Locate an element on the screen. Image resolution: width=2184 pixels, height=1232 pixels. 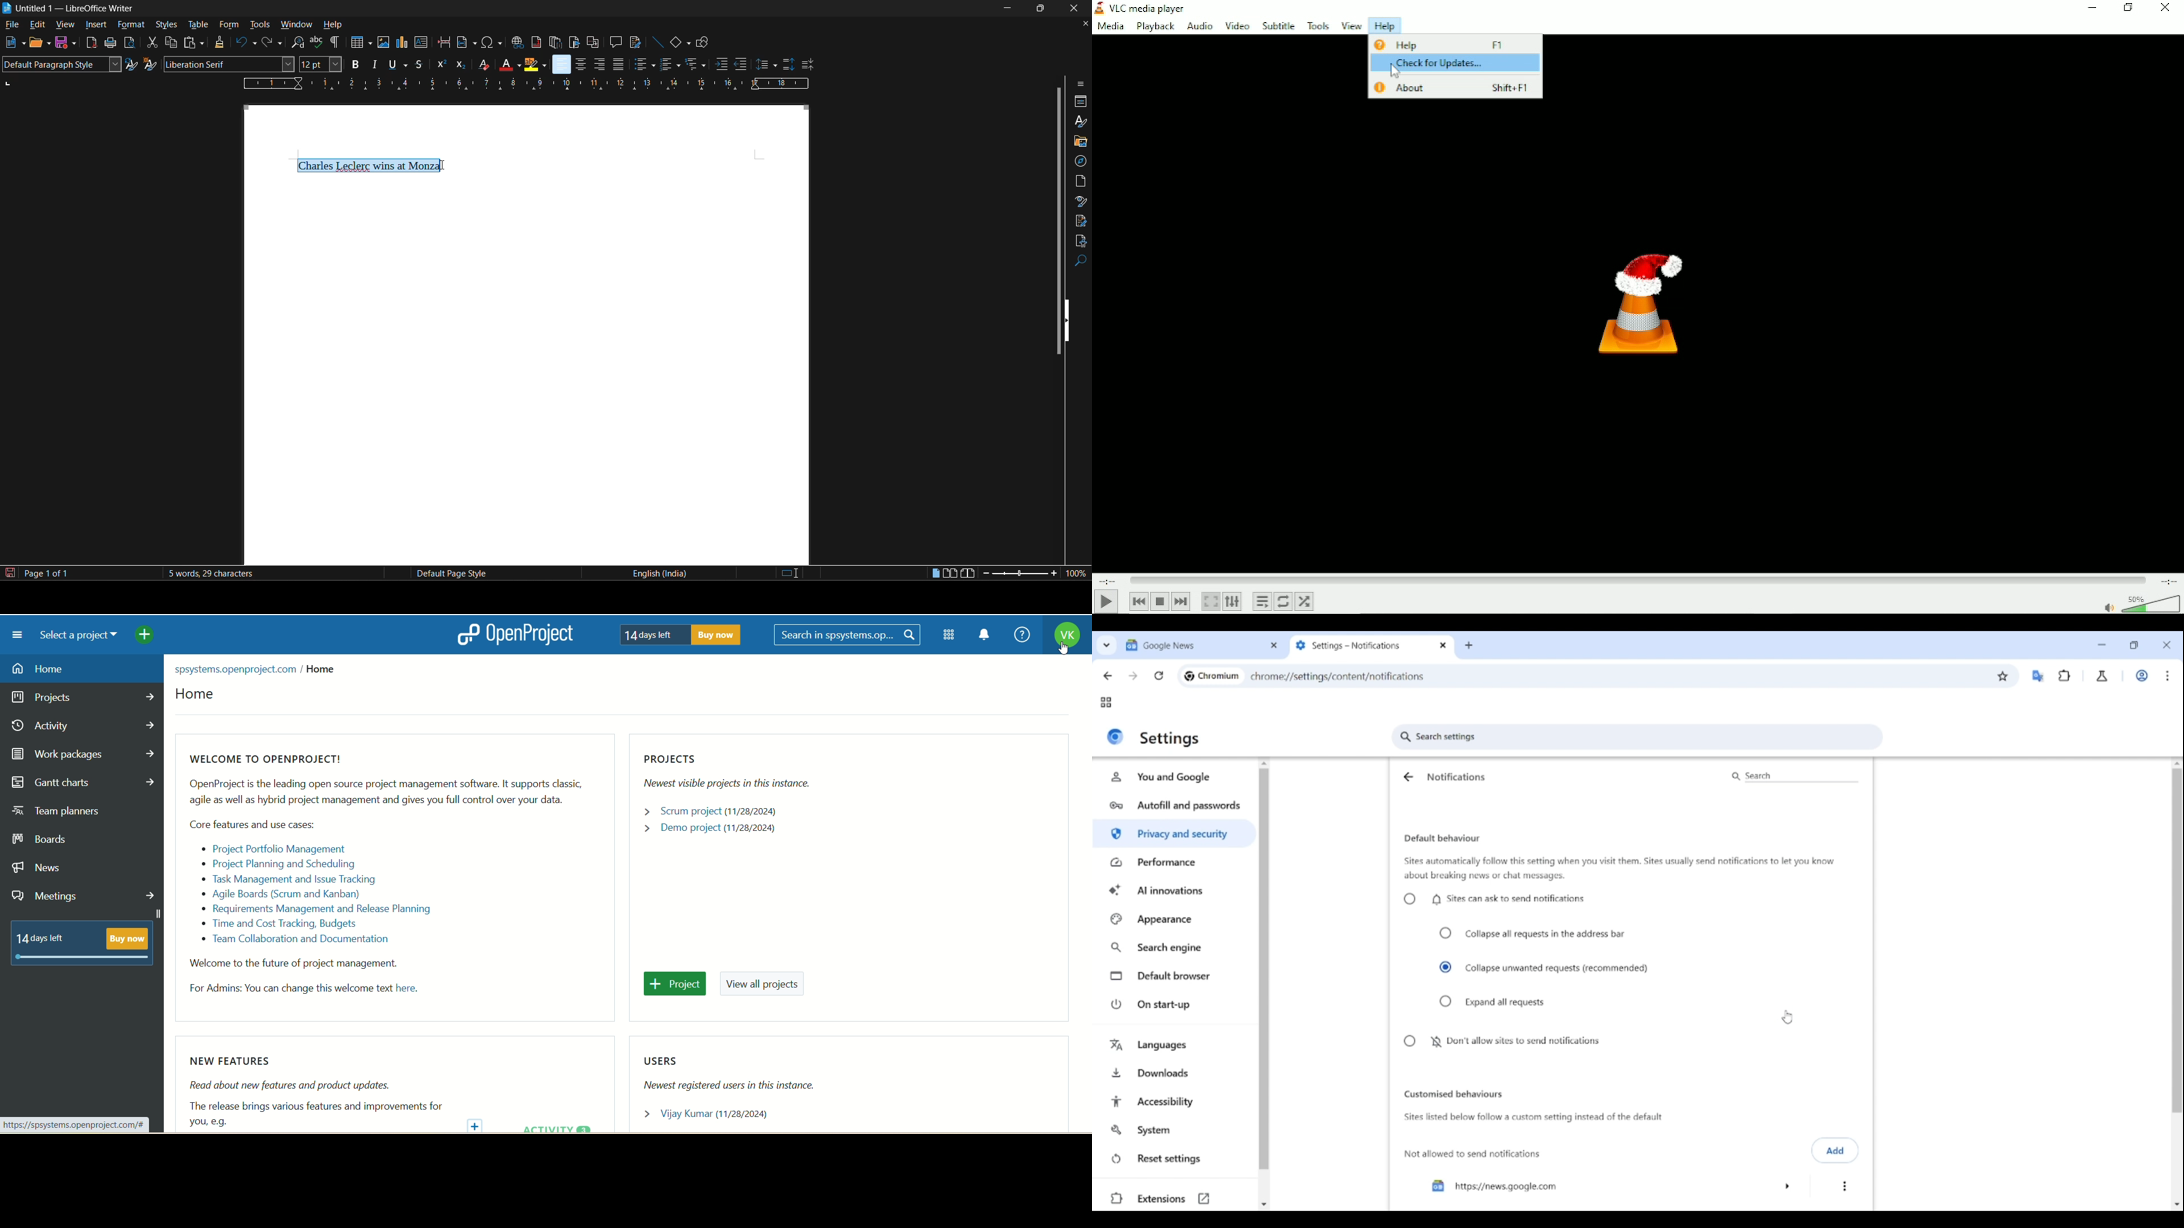
export directly as PDF is located at coordinates (90, 43).